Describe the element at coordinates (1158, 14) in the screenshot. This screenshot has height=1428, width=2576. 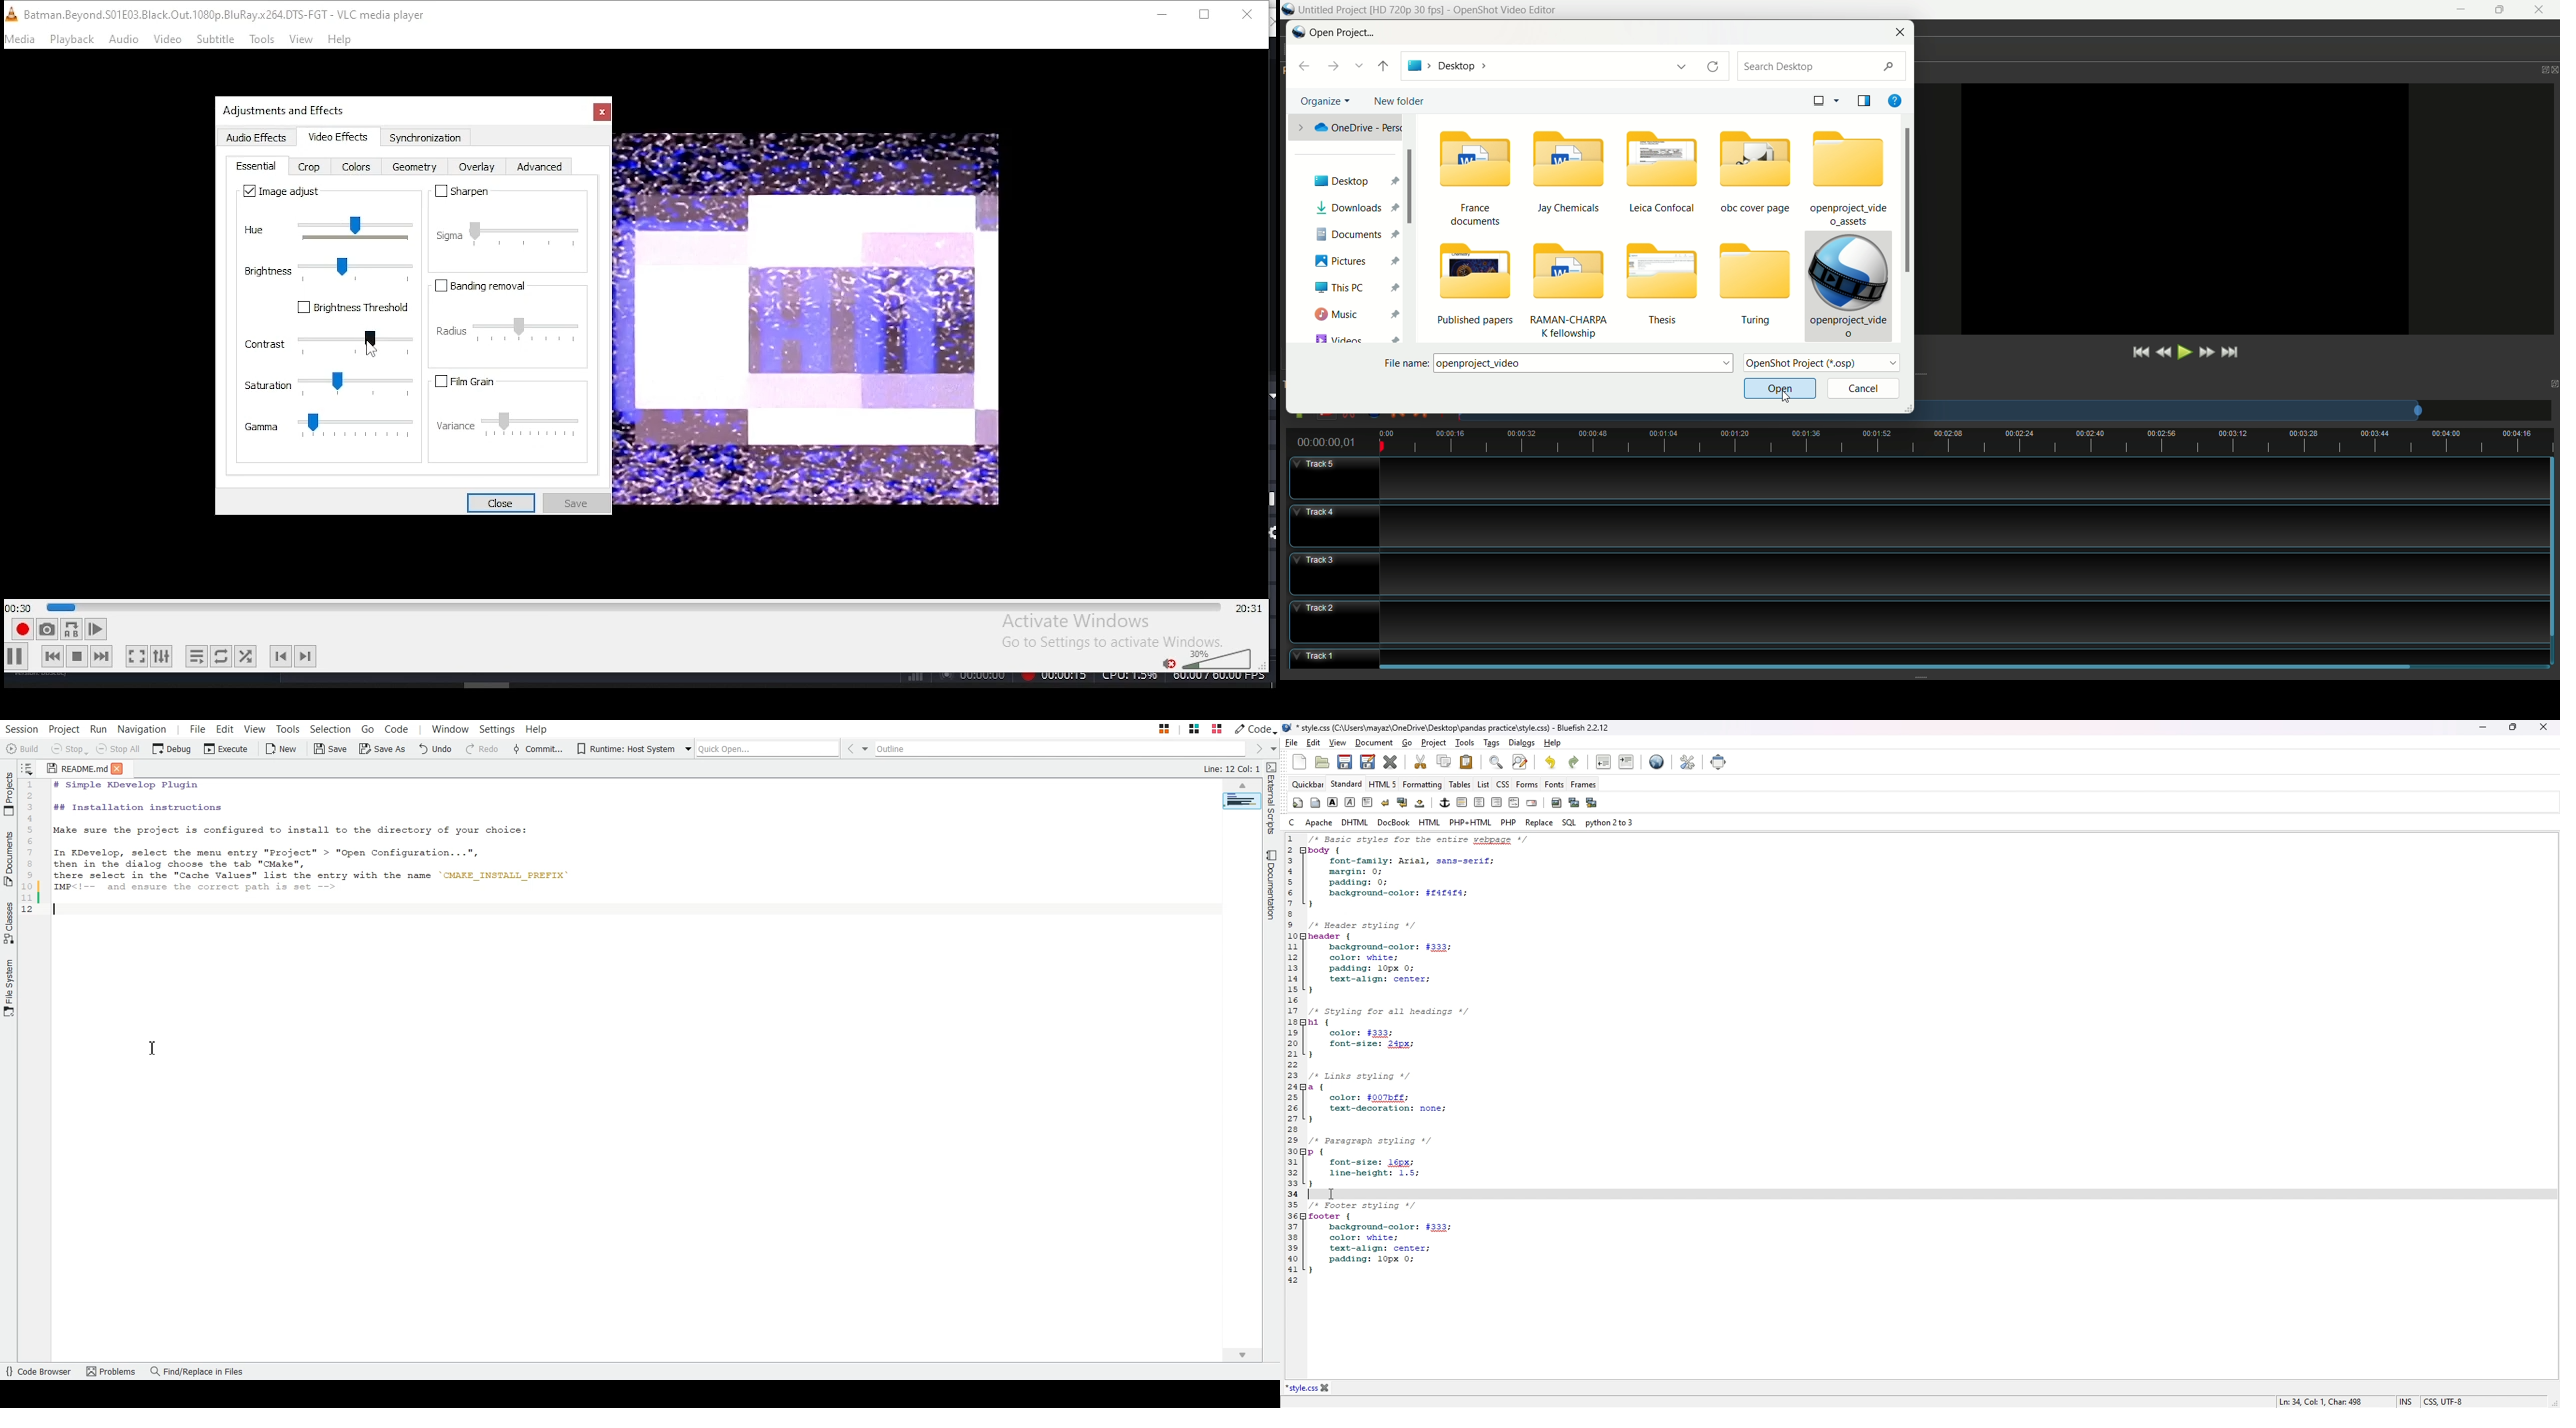
I see `minimize` at that location.